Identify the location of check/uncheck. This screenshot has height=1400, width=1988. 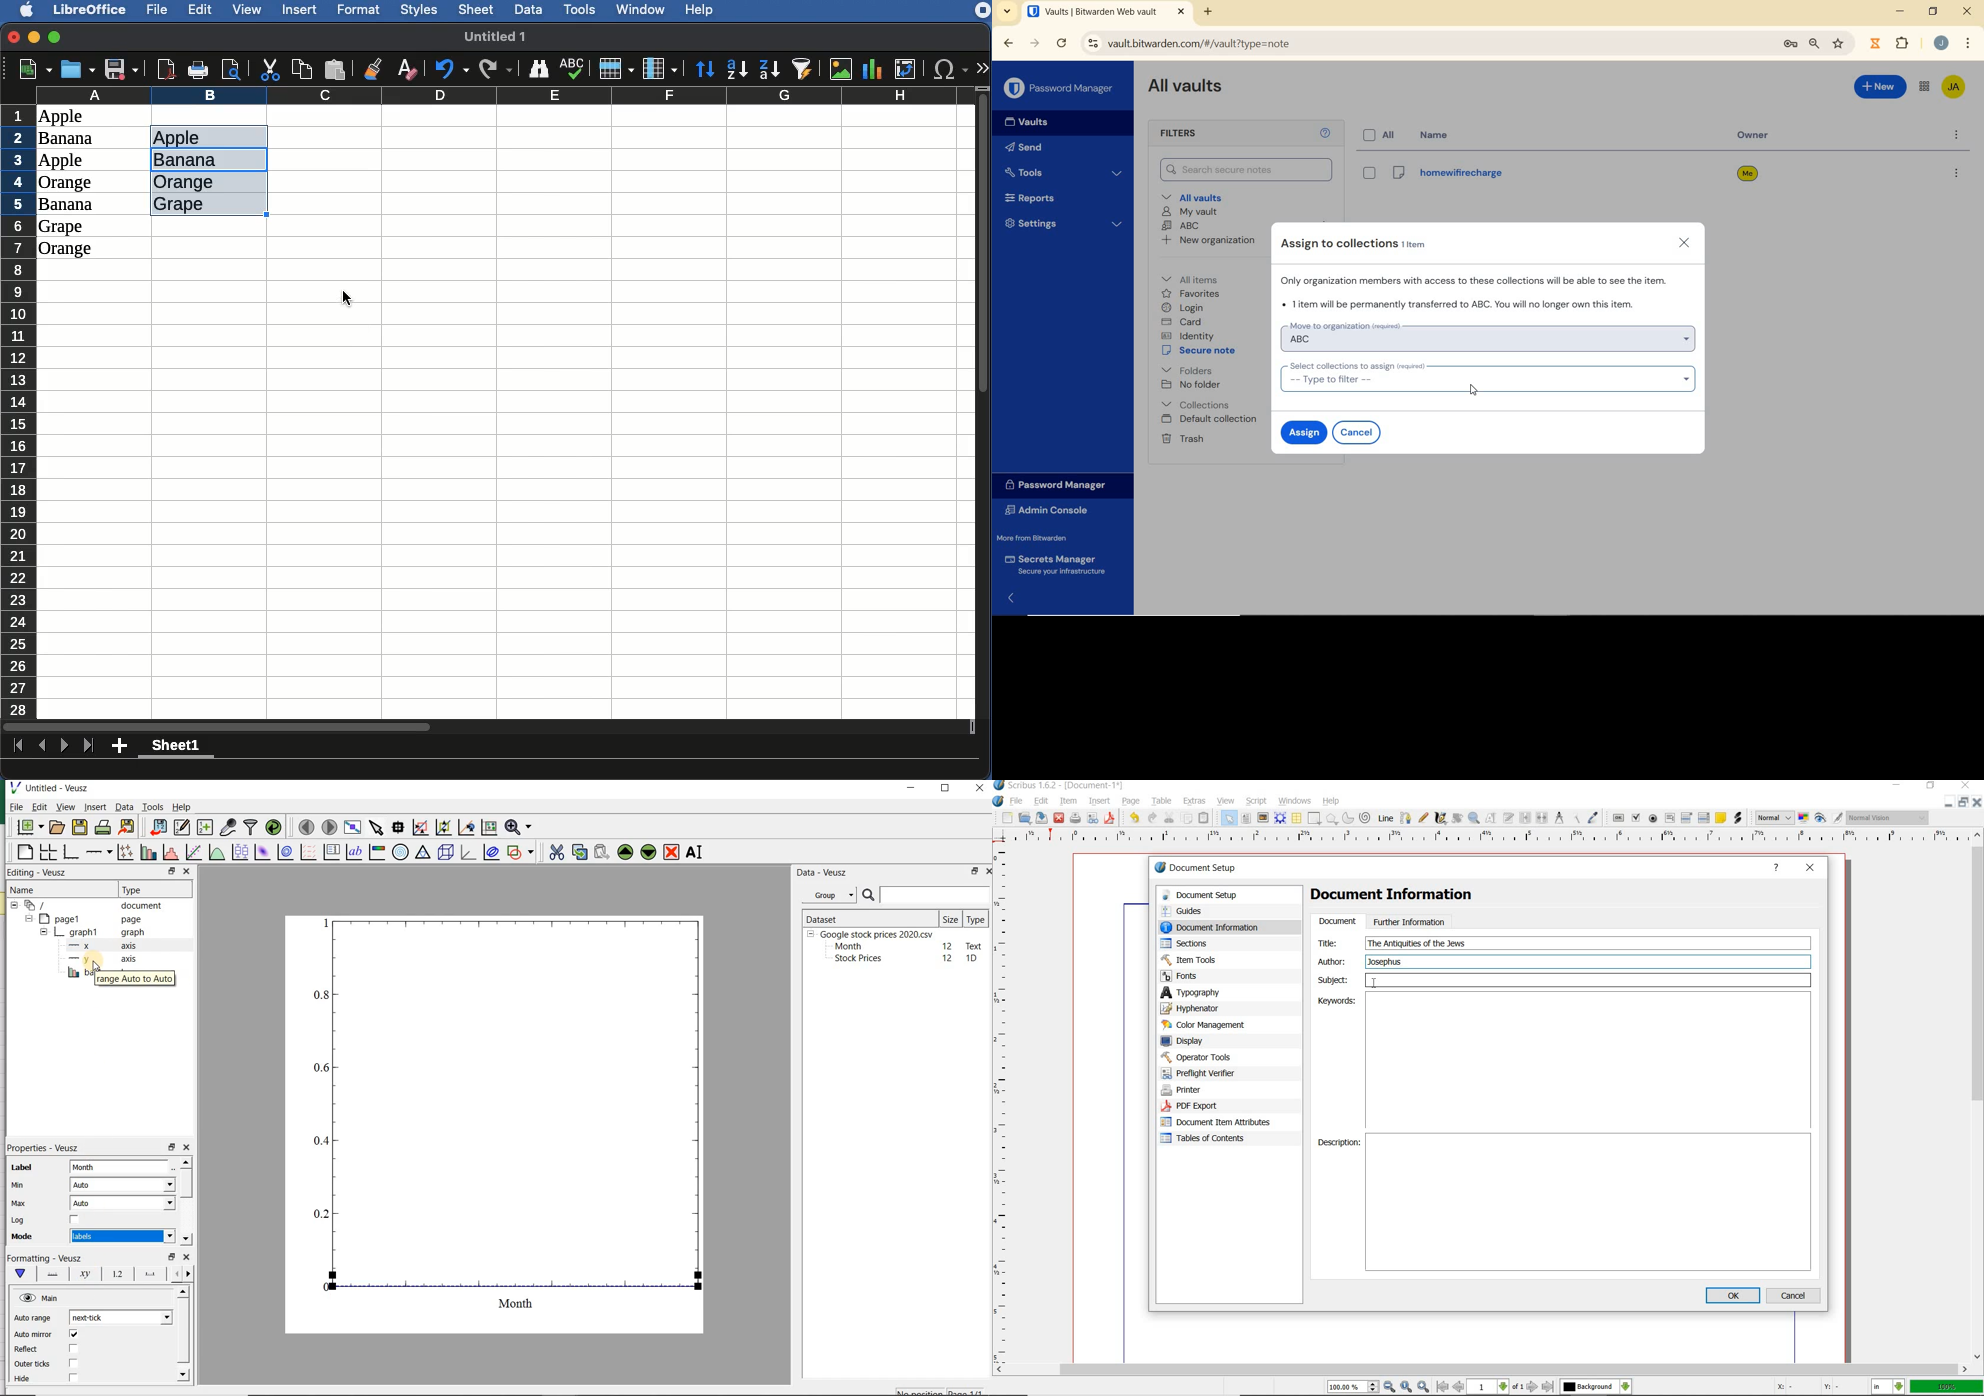
(73, 1363).